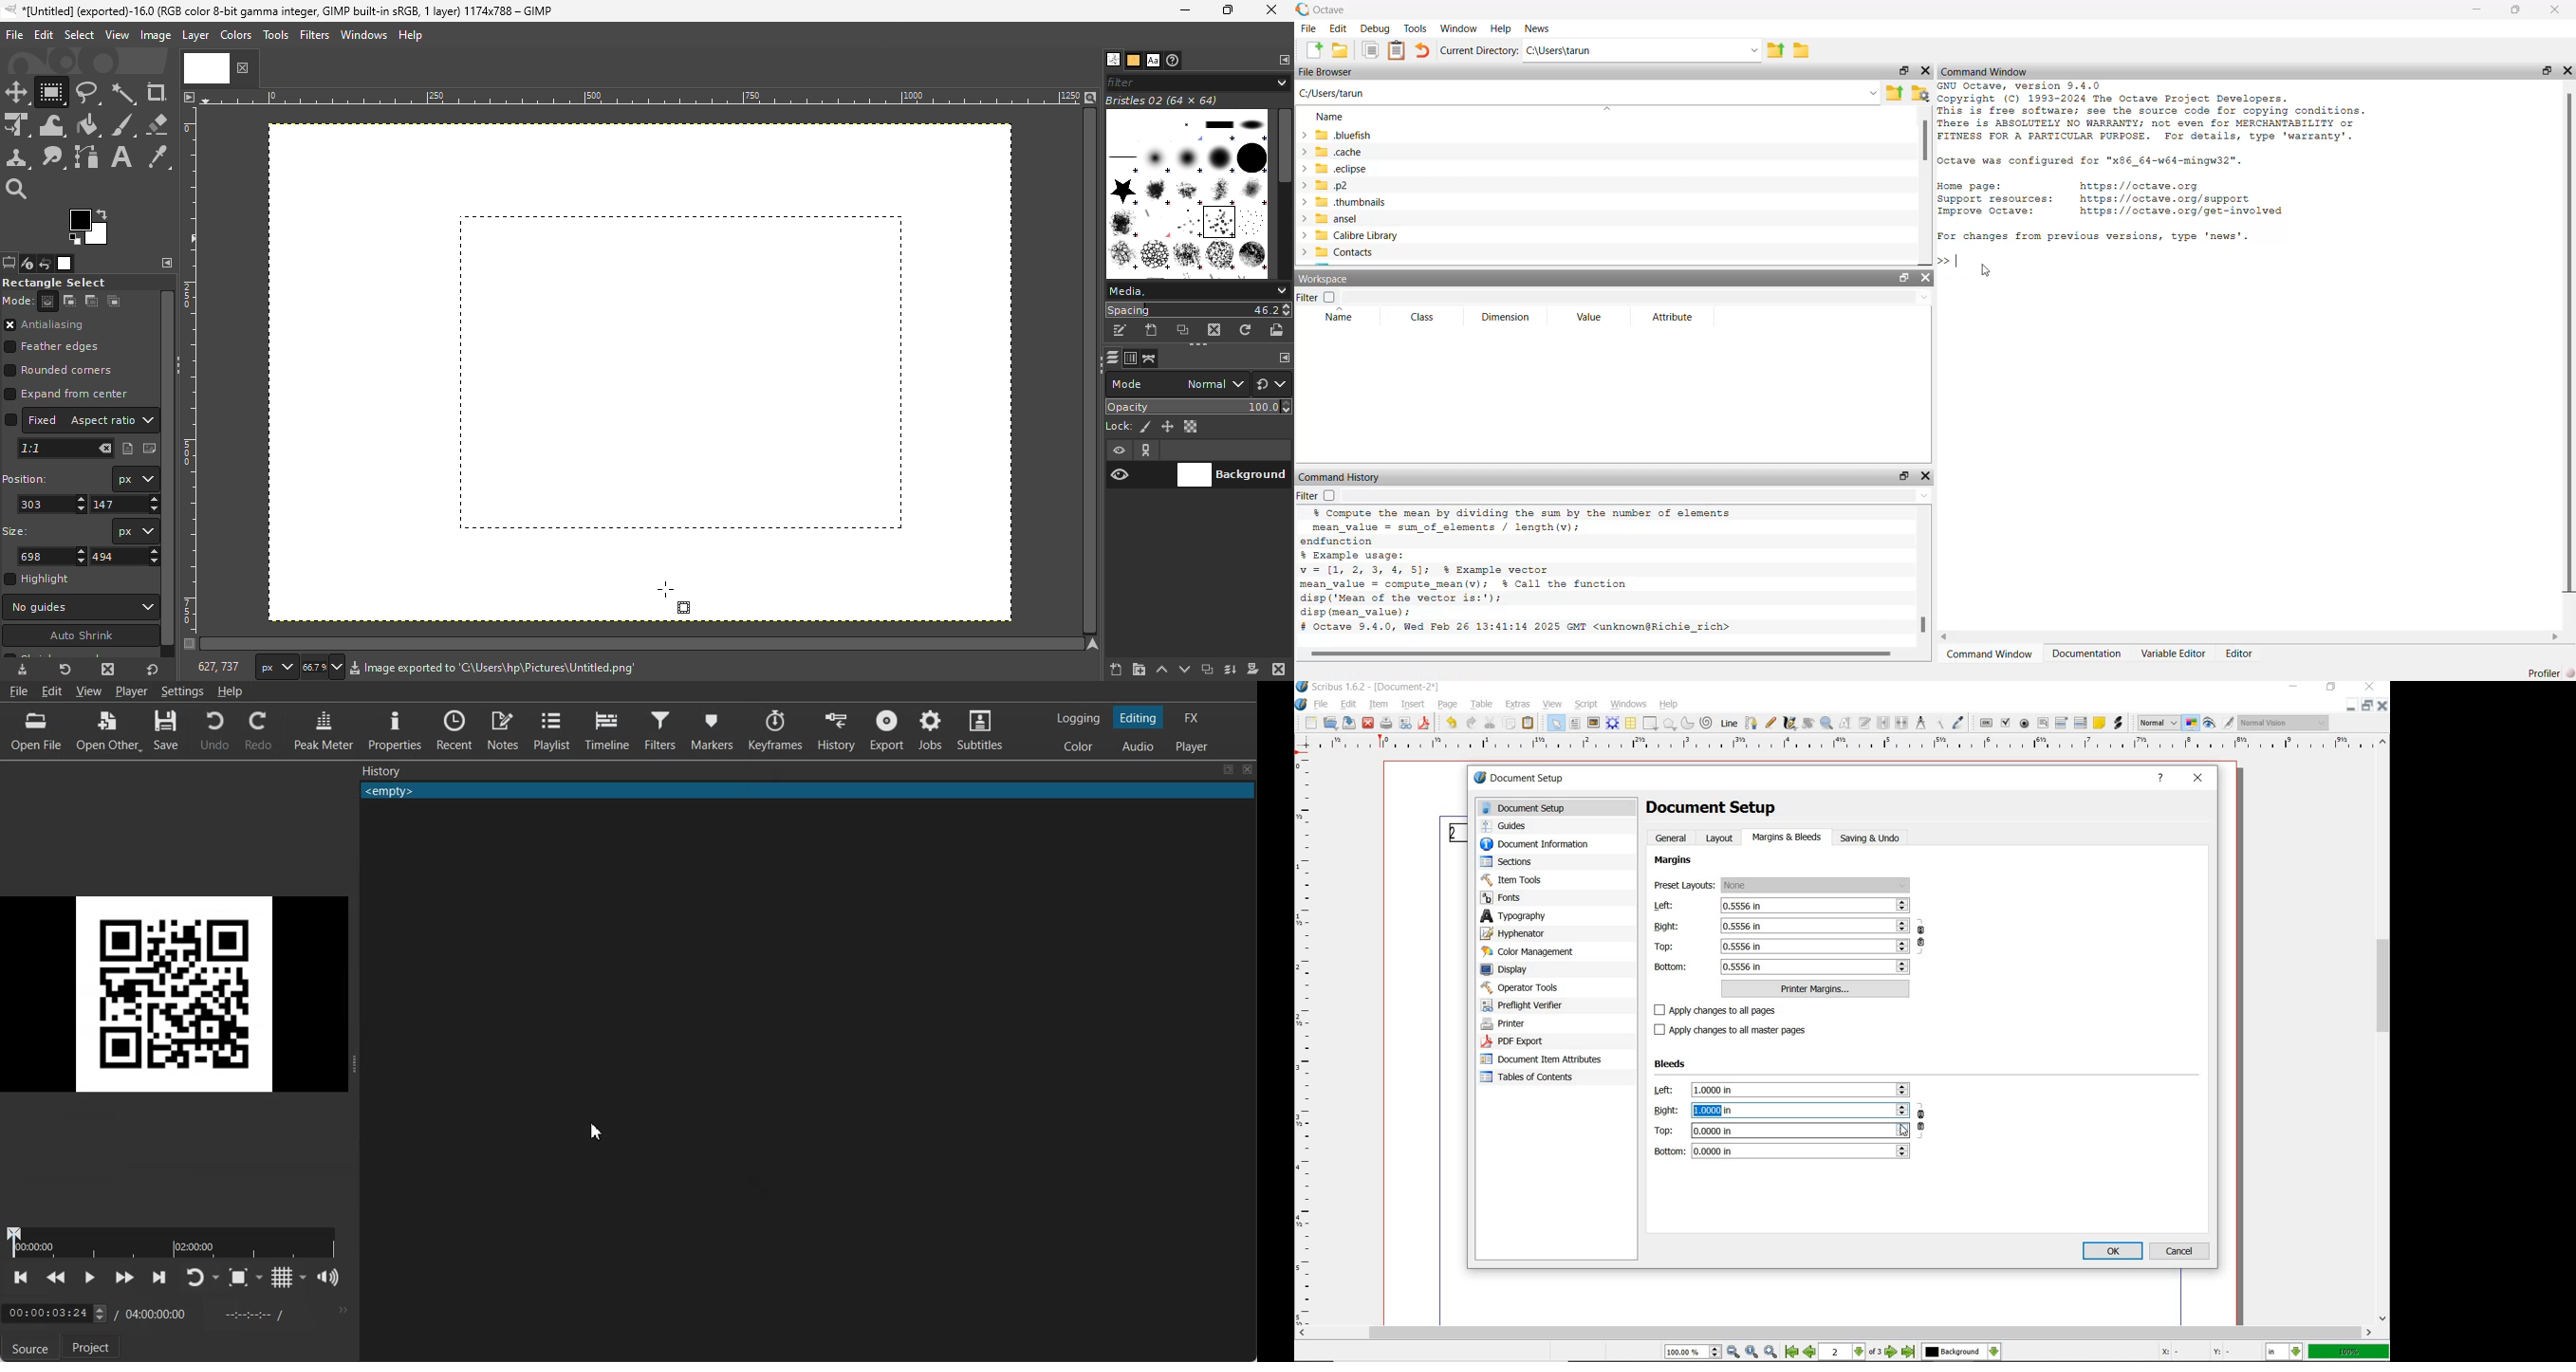  What do you see at coordinates (2192, 725) in the screenshot?
I see `toggle color management` at bounding box center [2192, 725].